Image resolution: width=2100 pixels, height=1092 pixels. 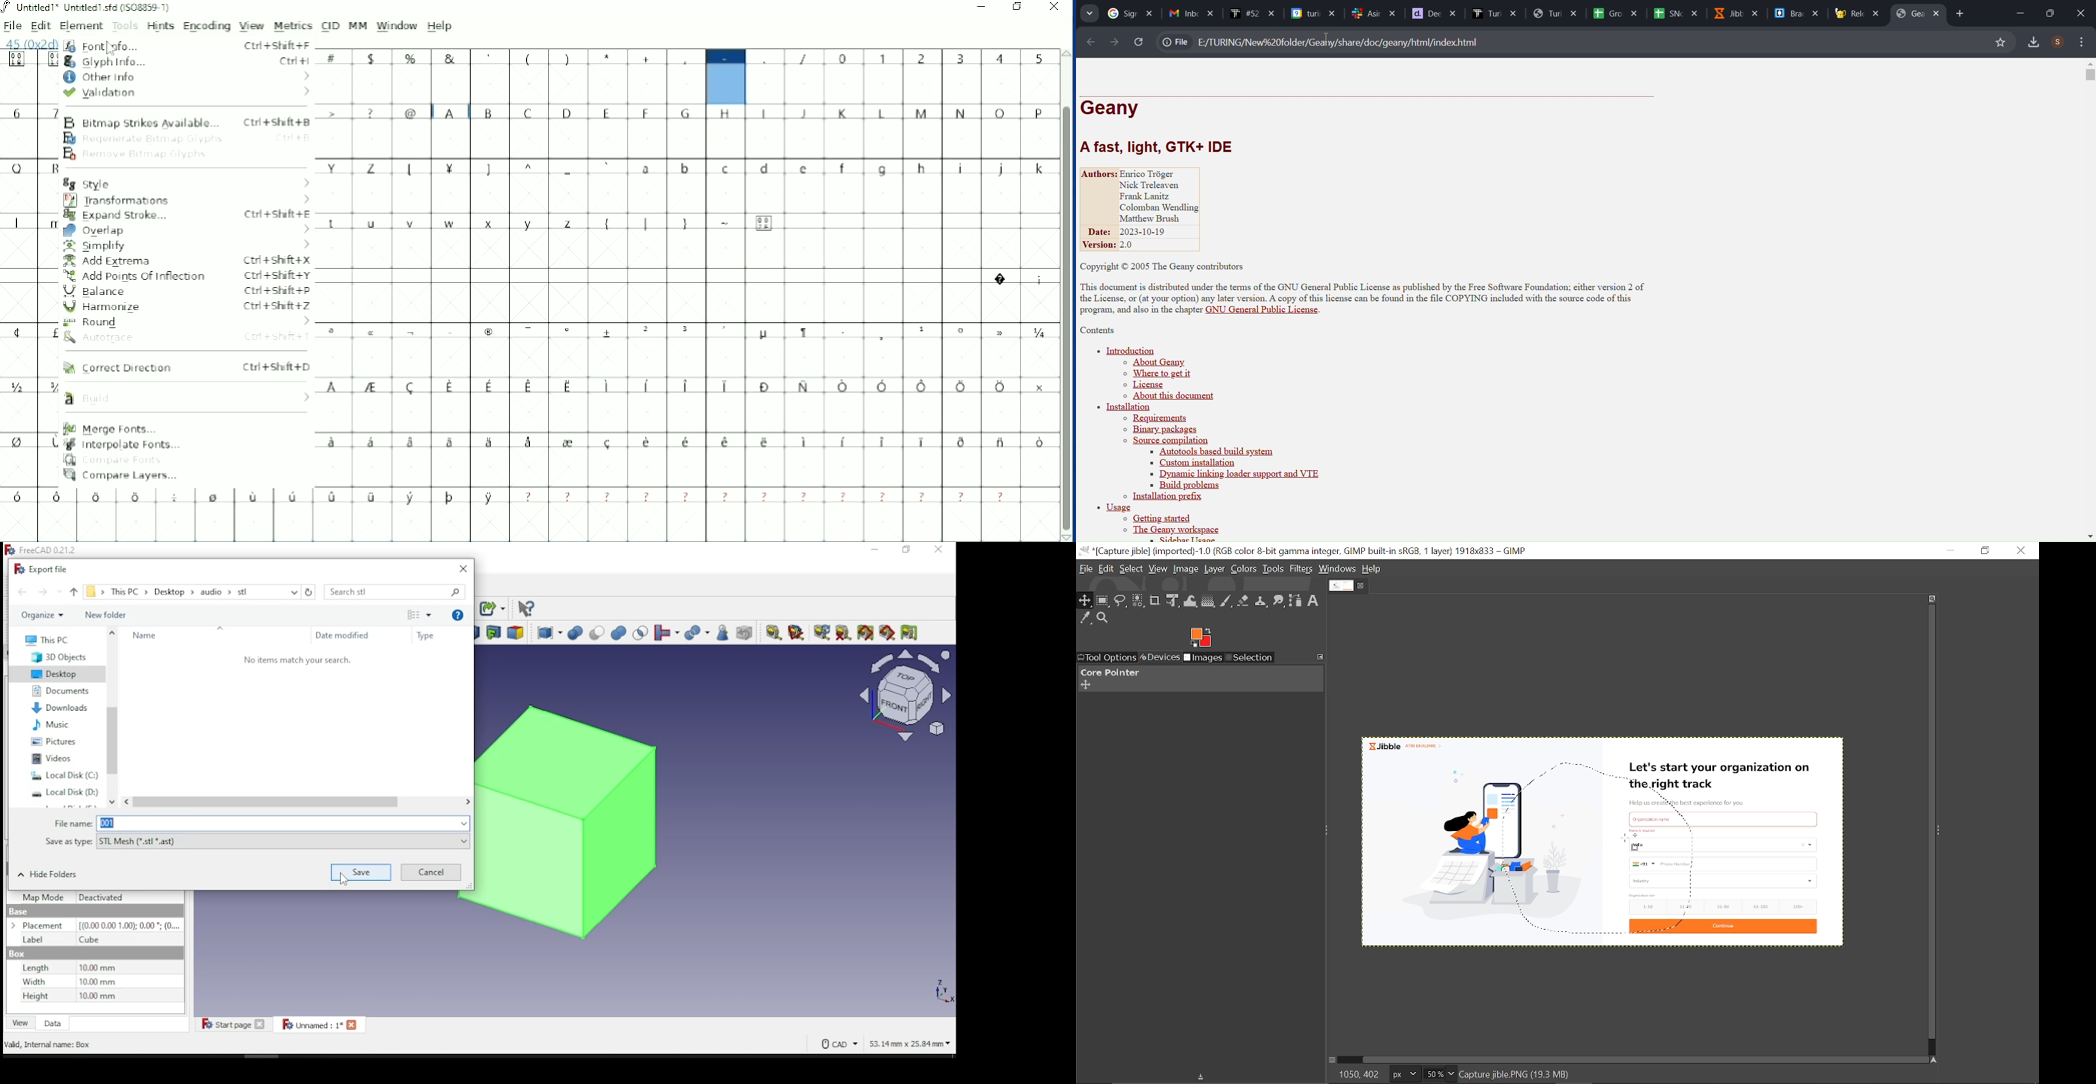 I want to click on Save device status, so click(x=1204, y=1078).